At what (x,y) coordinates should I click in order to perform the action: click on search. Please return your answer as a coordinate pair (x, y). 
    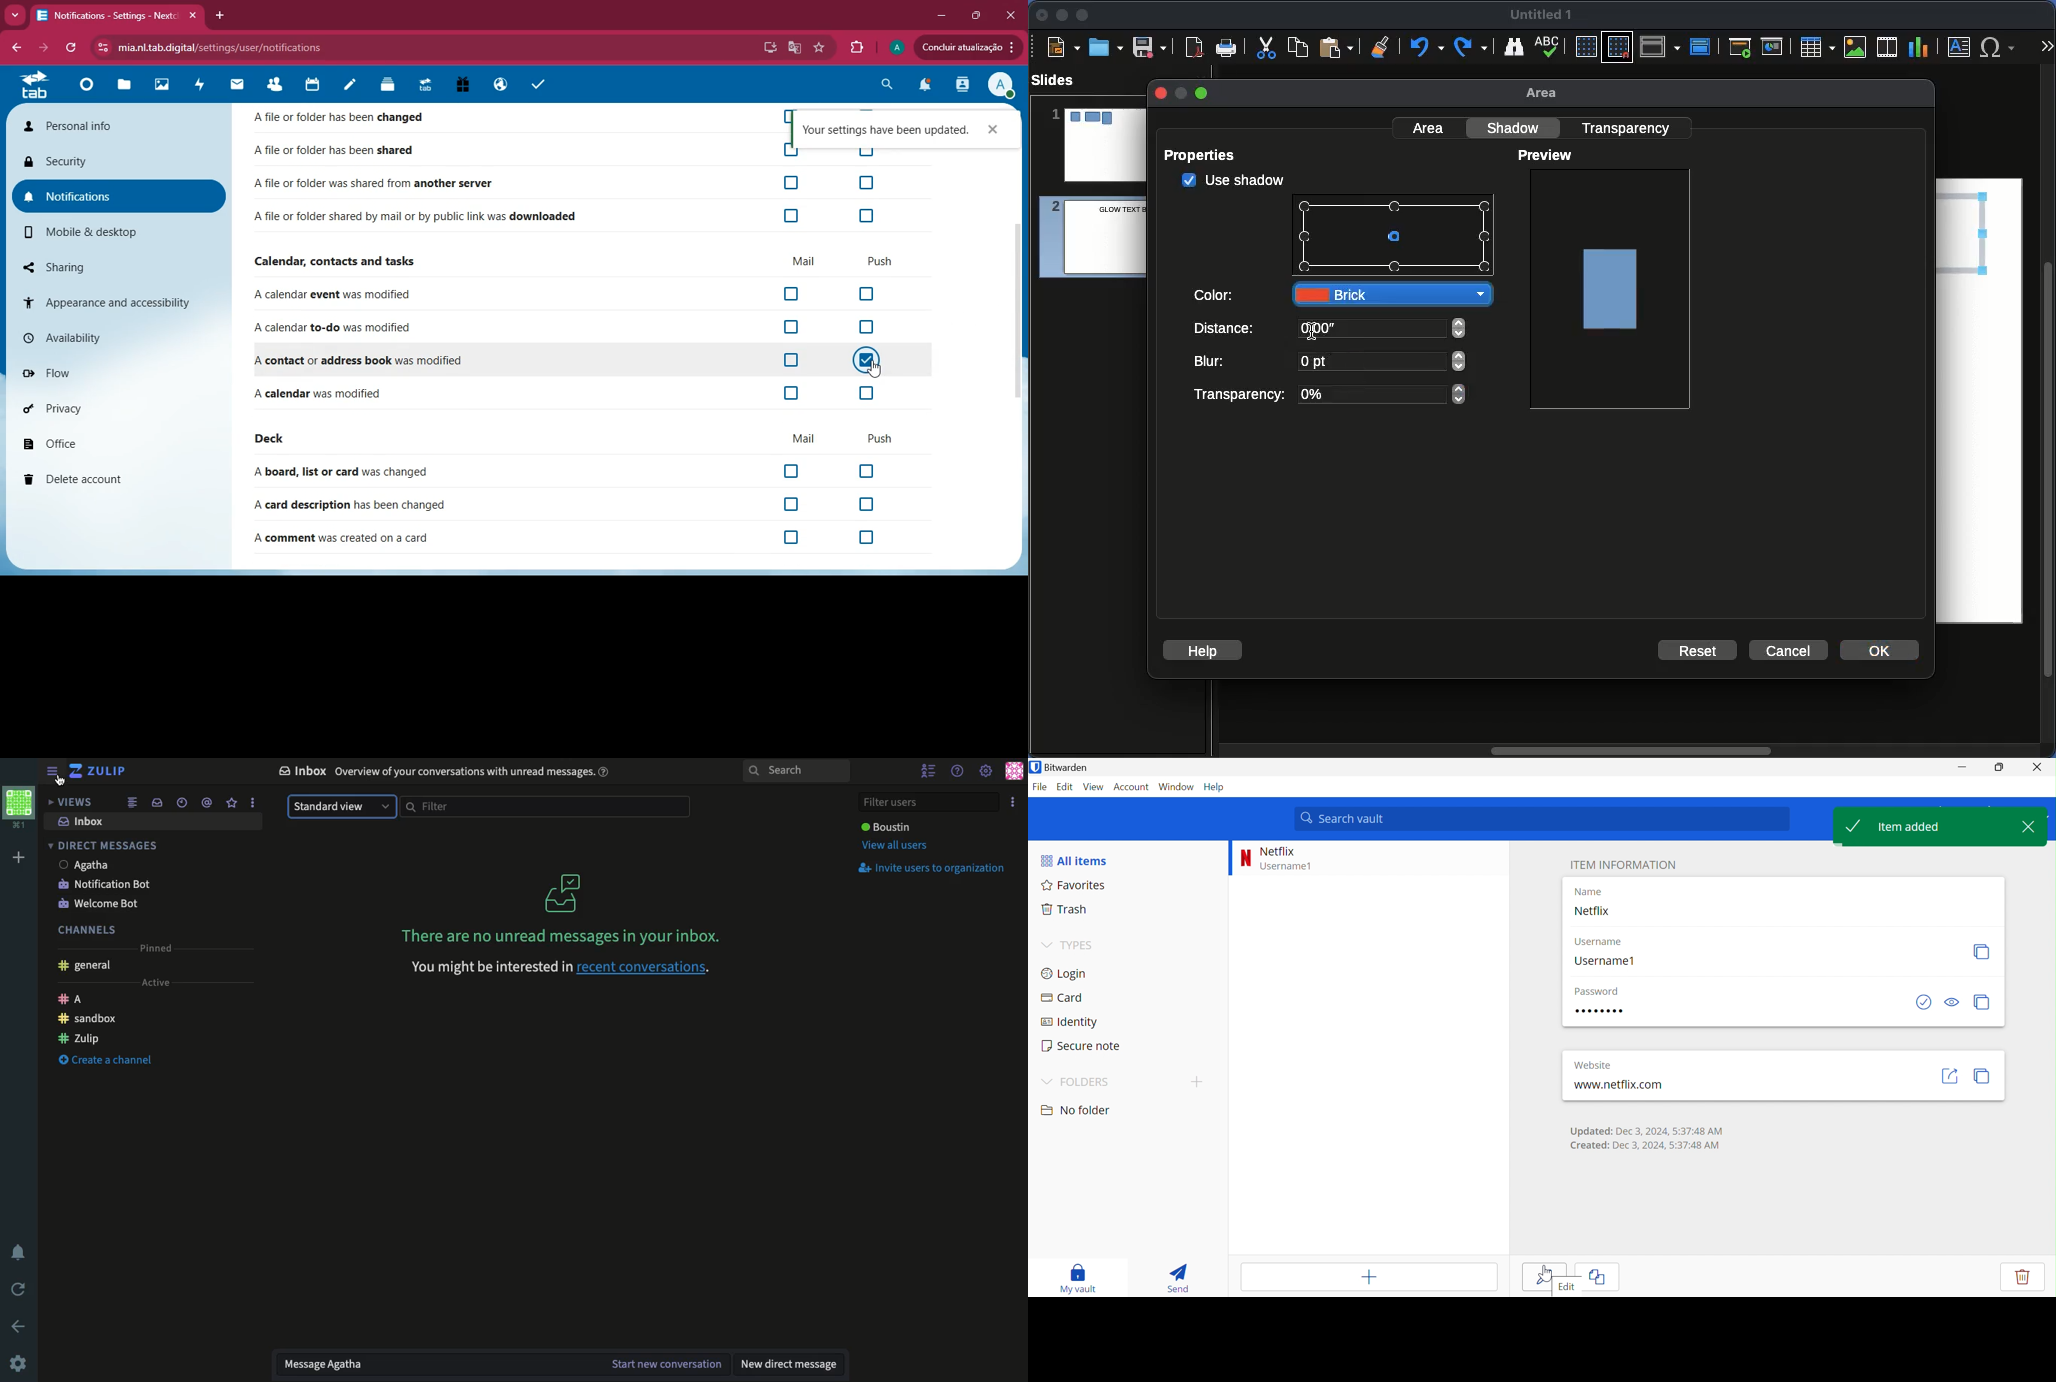
    Looking at the image, I should click on (884, 84).